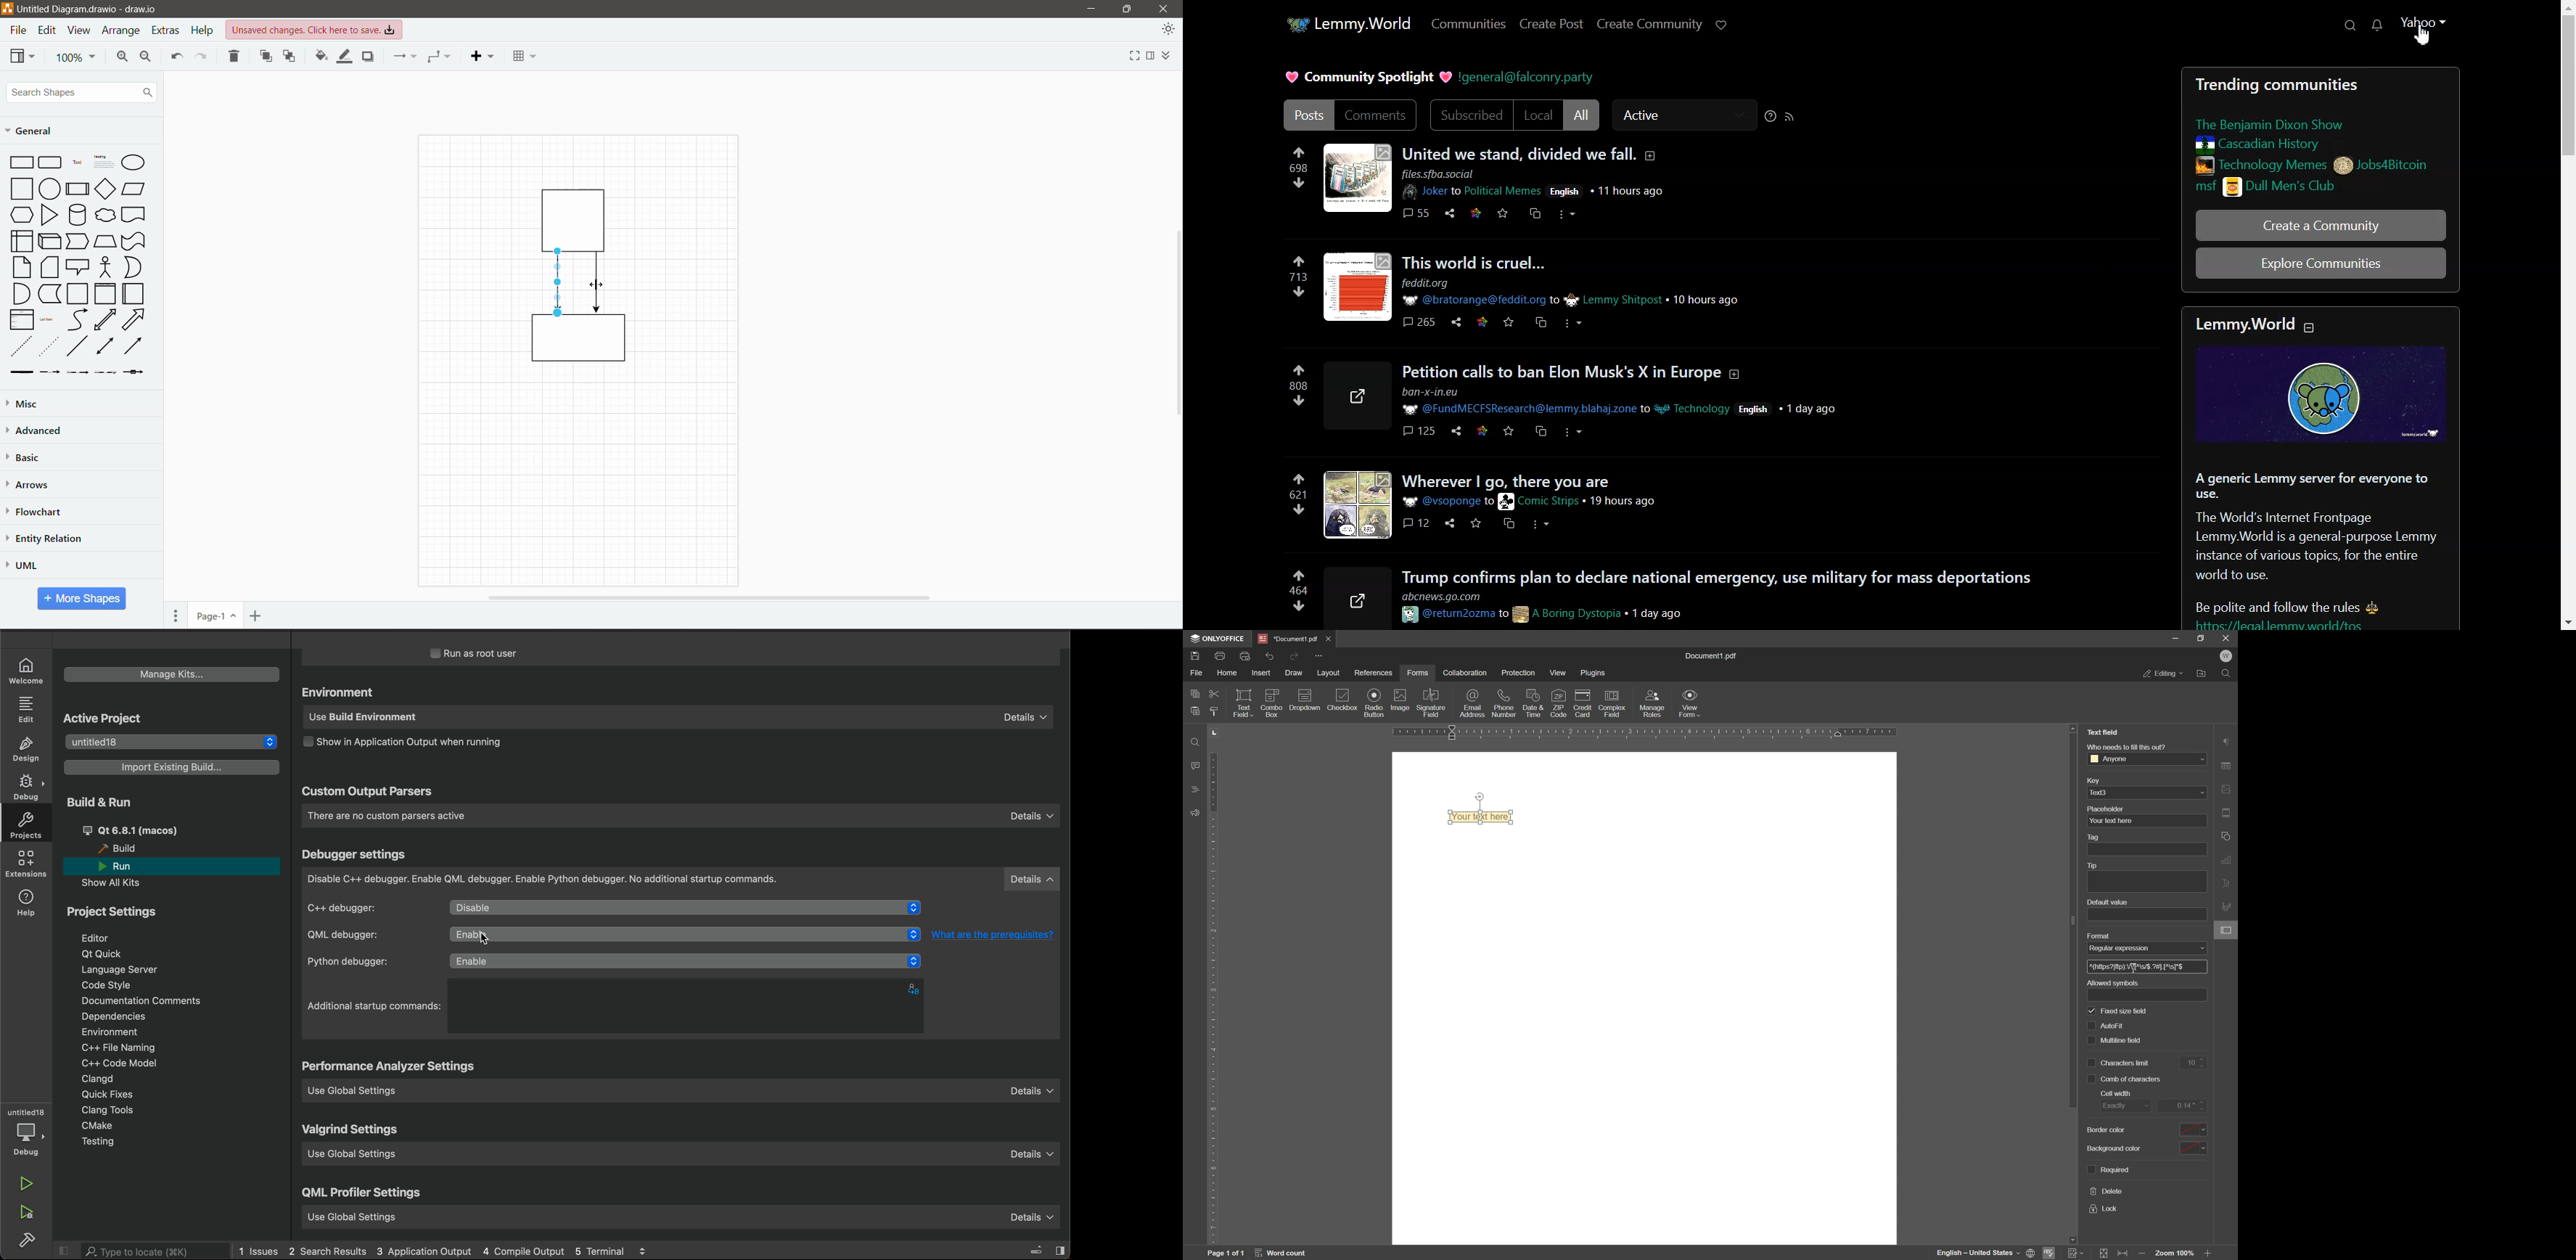 The height and width of the screenshot is (1260, 2576). What do you see at coordinates (2113, 1130) in the screenshot?
I see `background color` at bounding box center [2113, 1130].